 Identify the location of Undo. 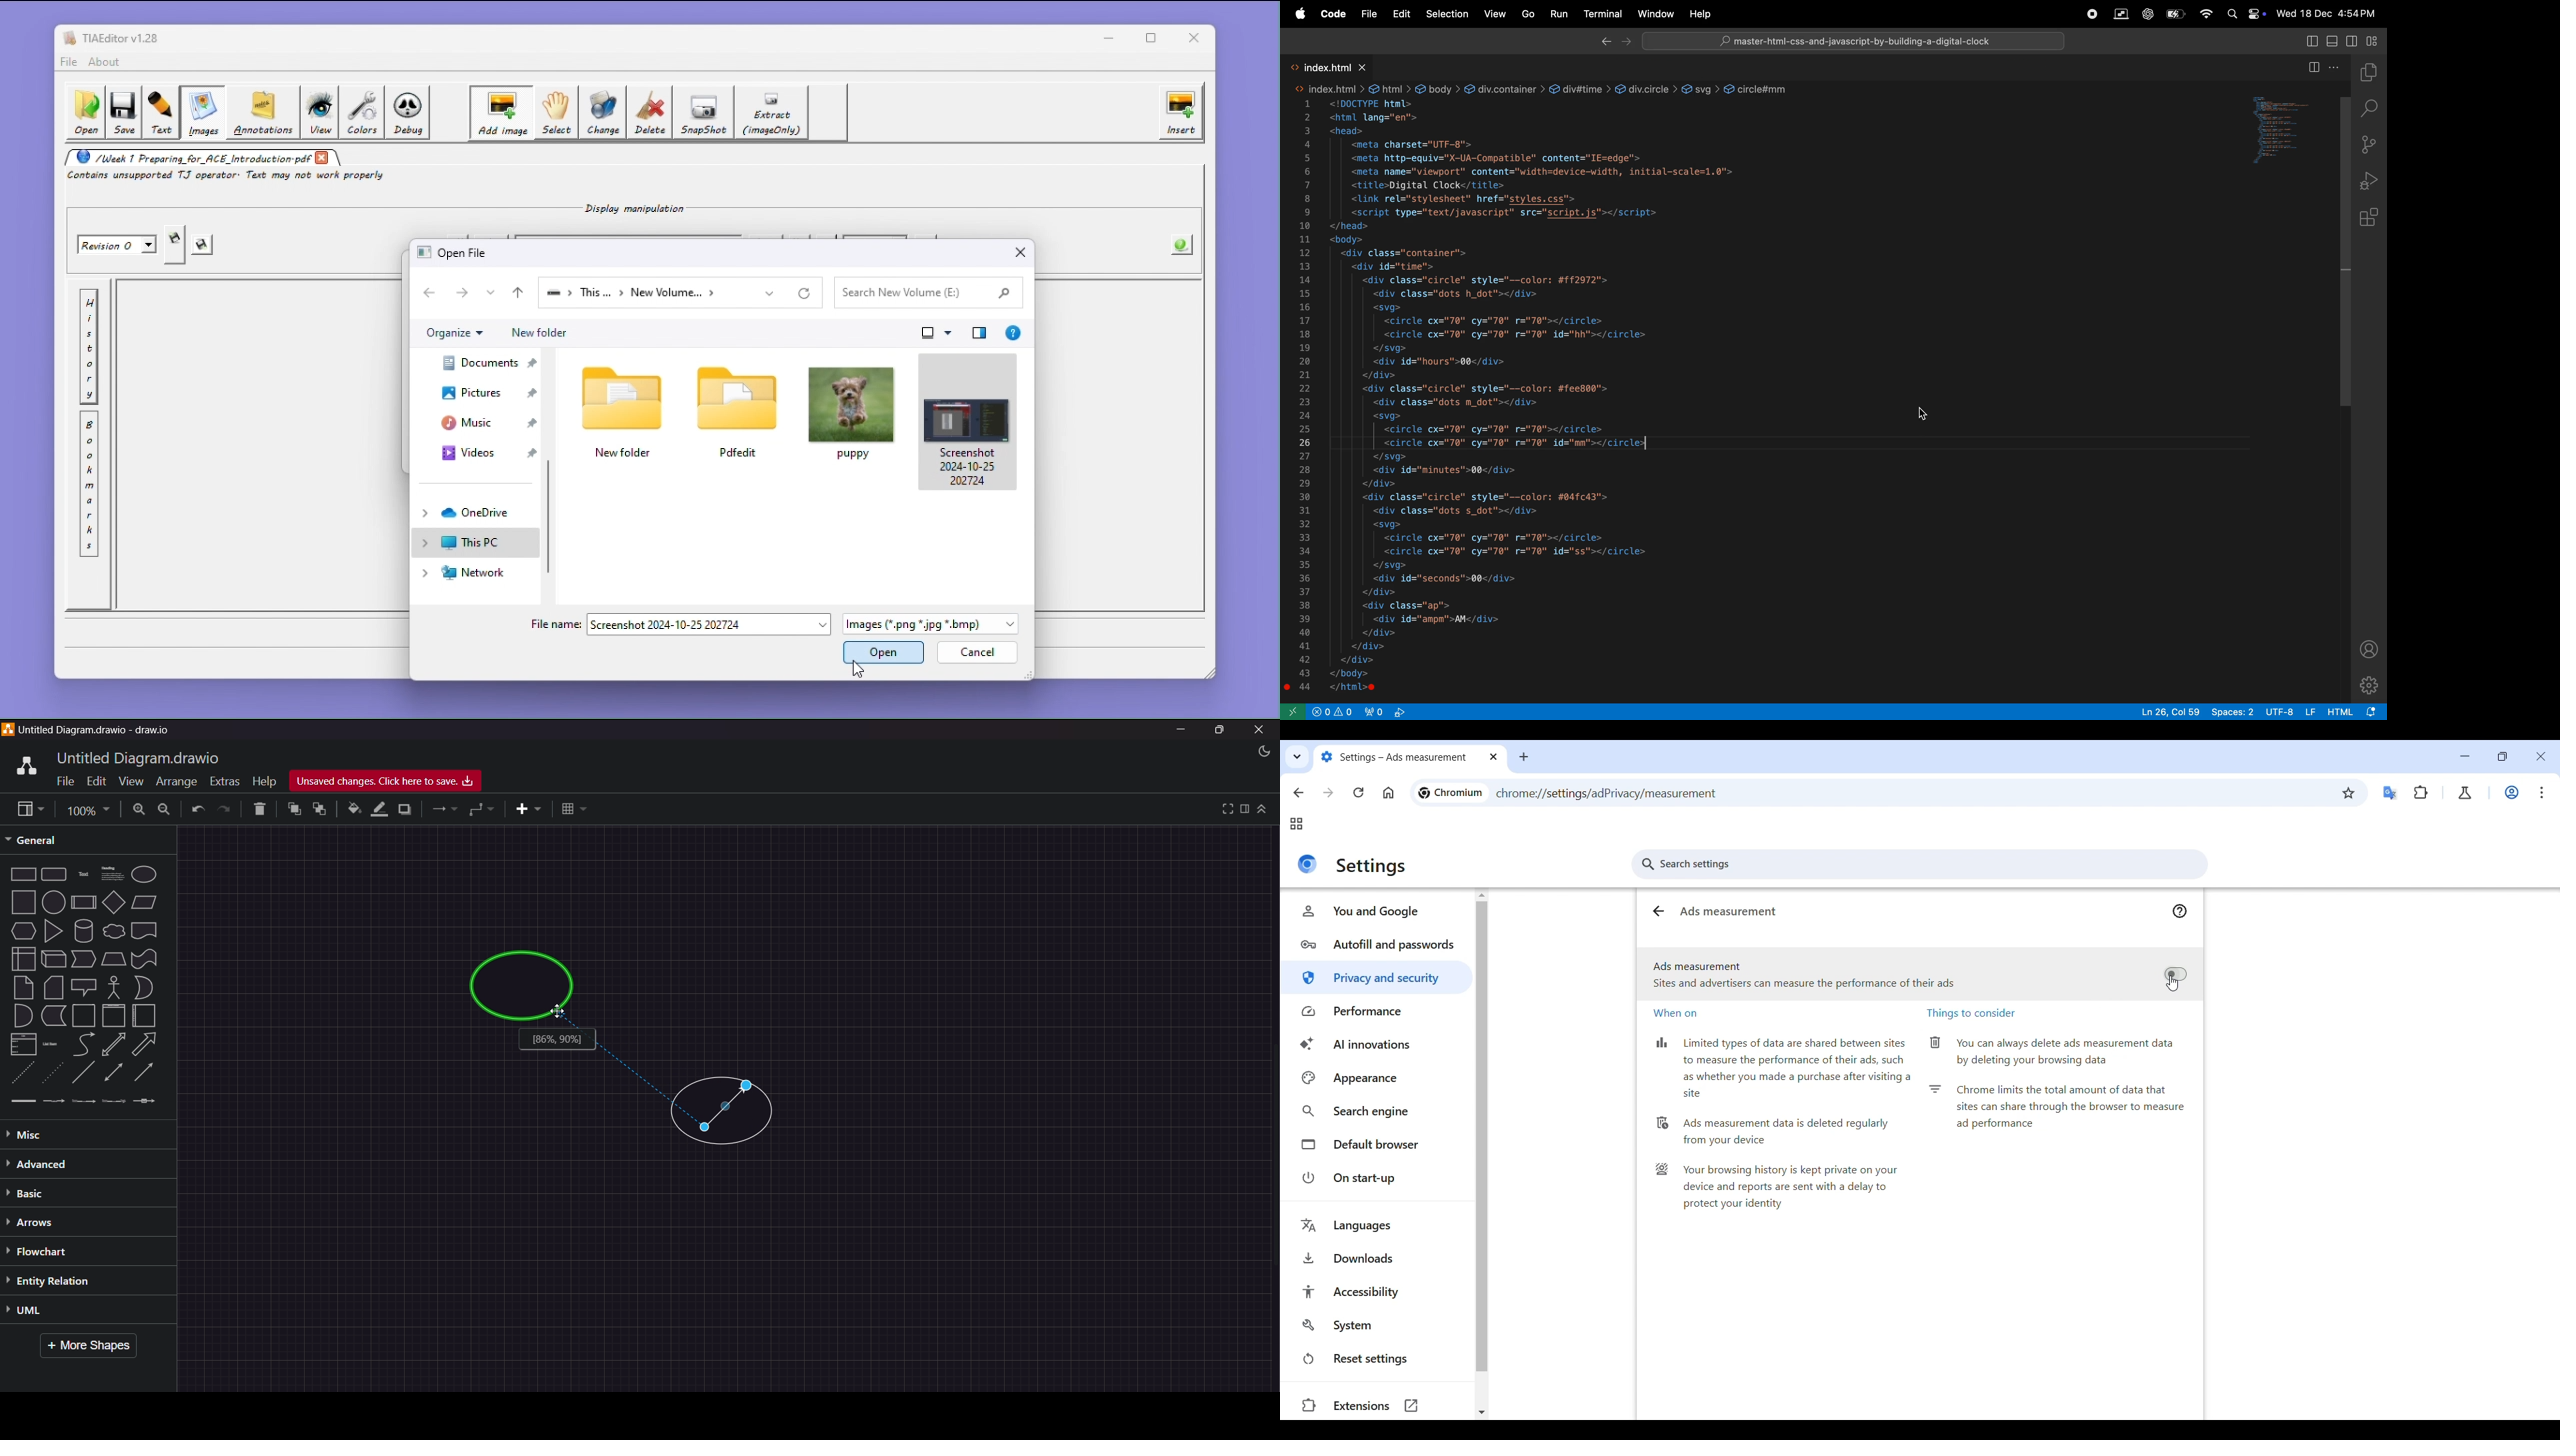
(197, 810).